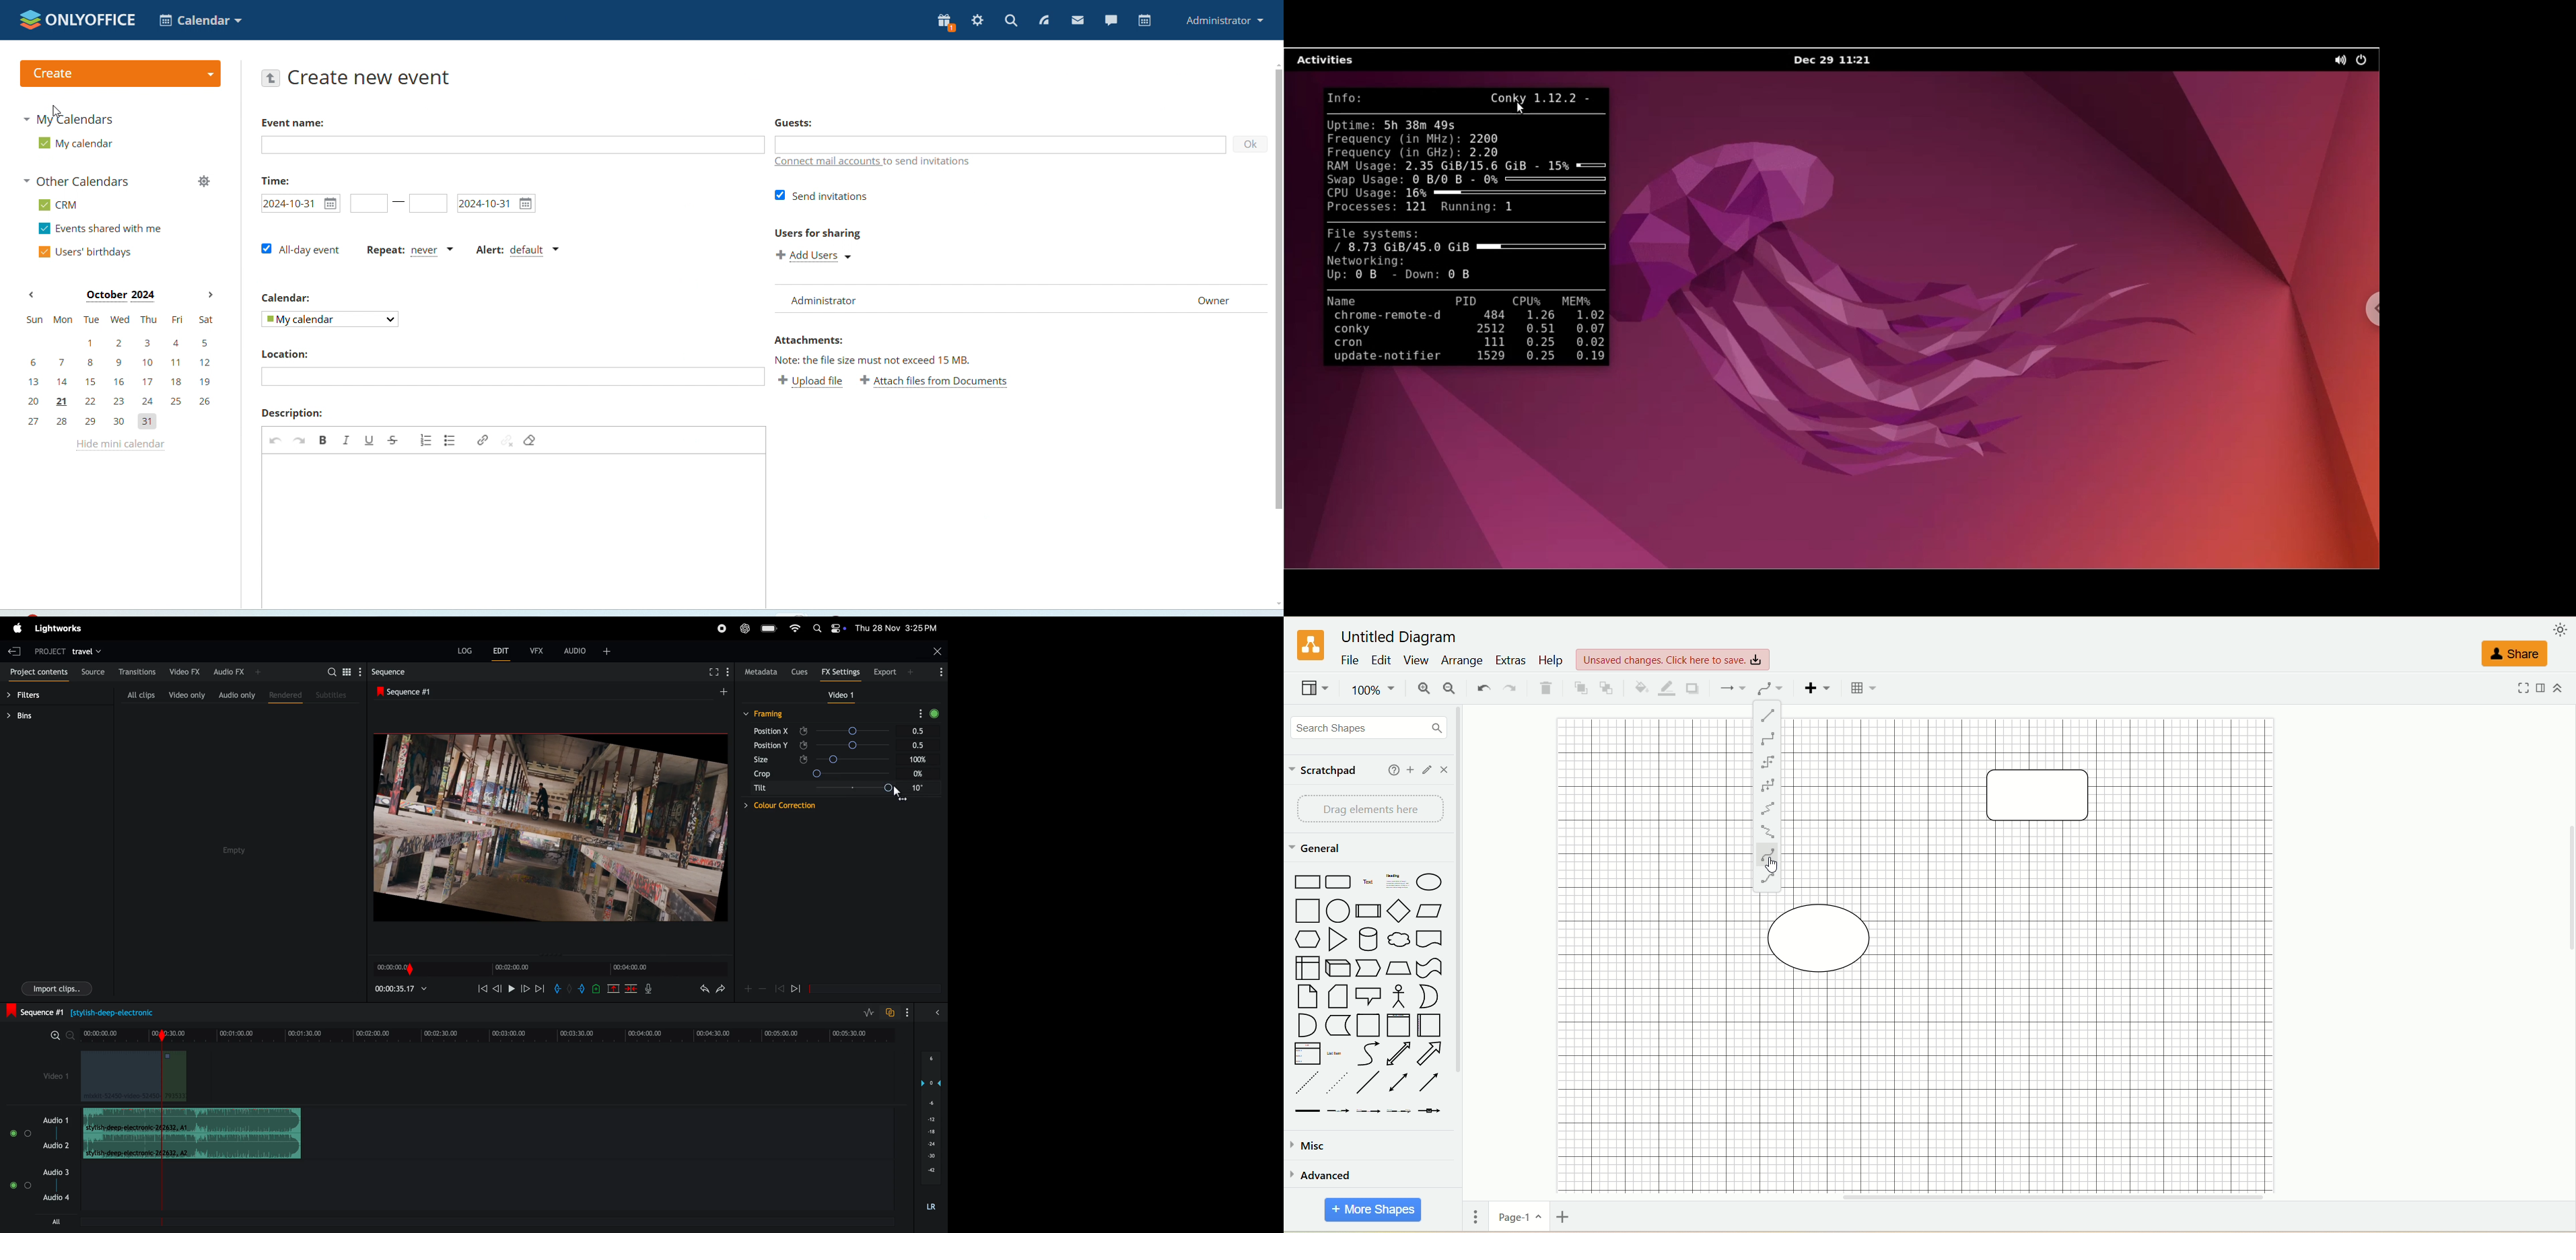  What do you see at coordinates (1446, 769) in the screenshot?
I see `close` at bounding box center [1446, 769].